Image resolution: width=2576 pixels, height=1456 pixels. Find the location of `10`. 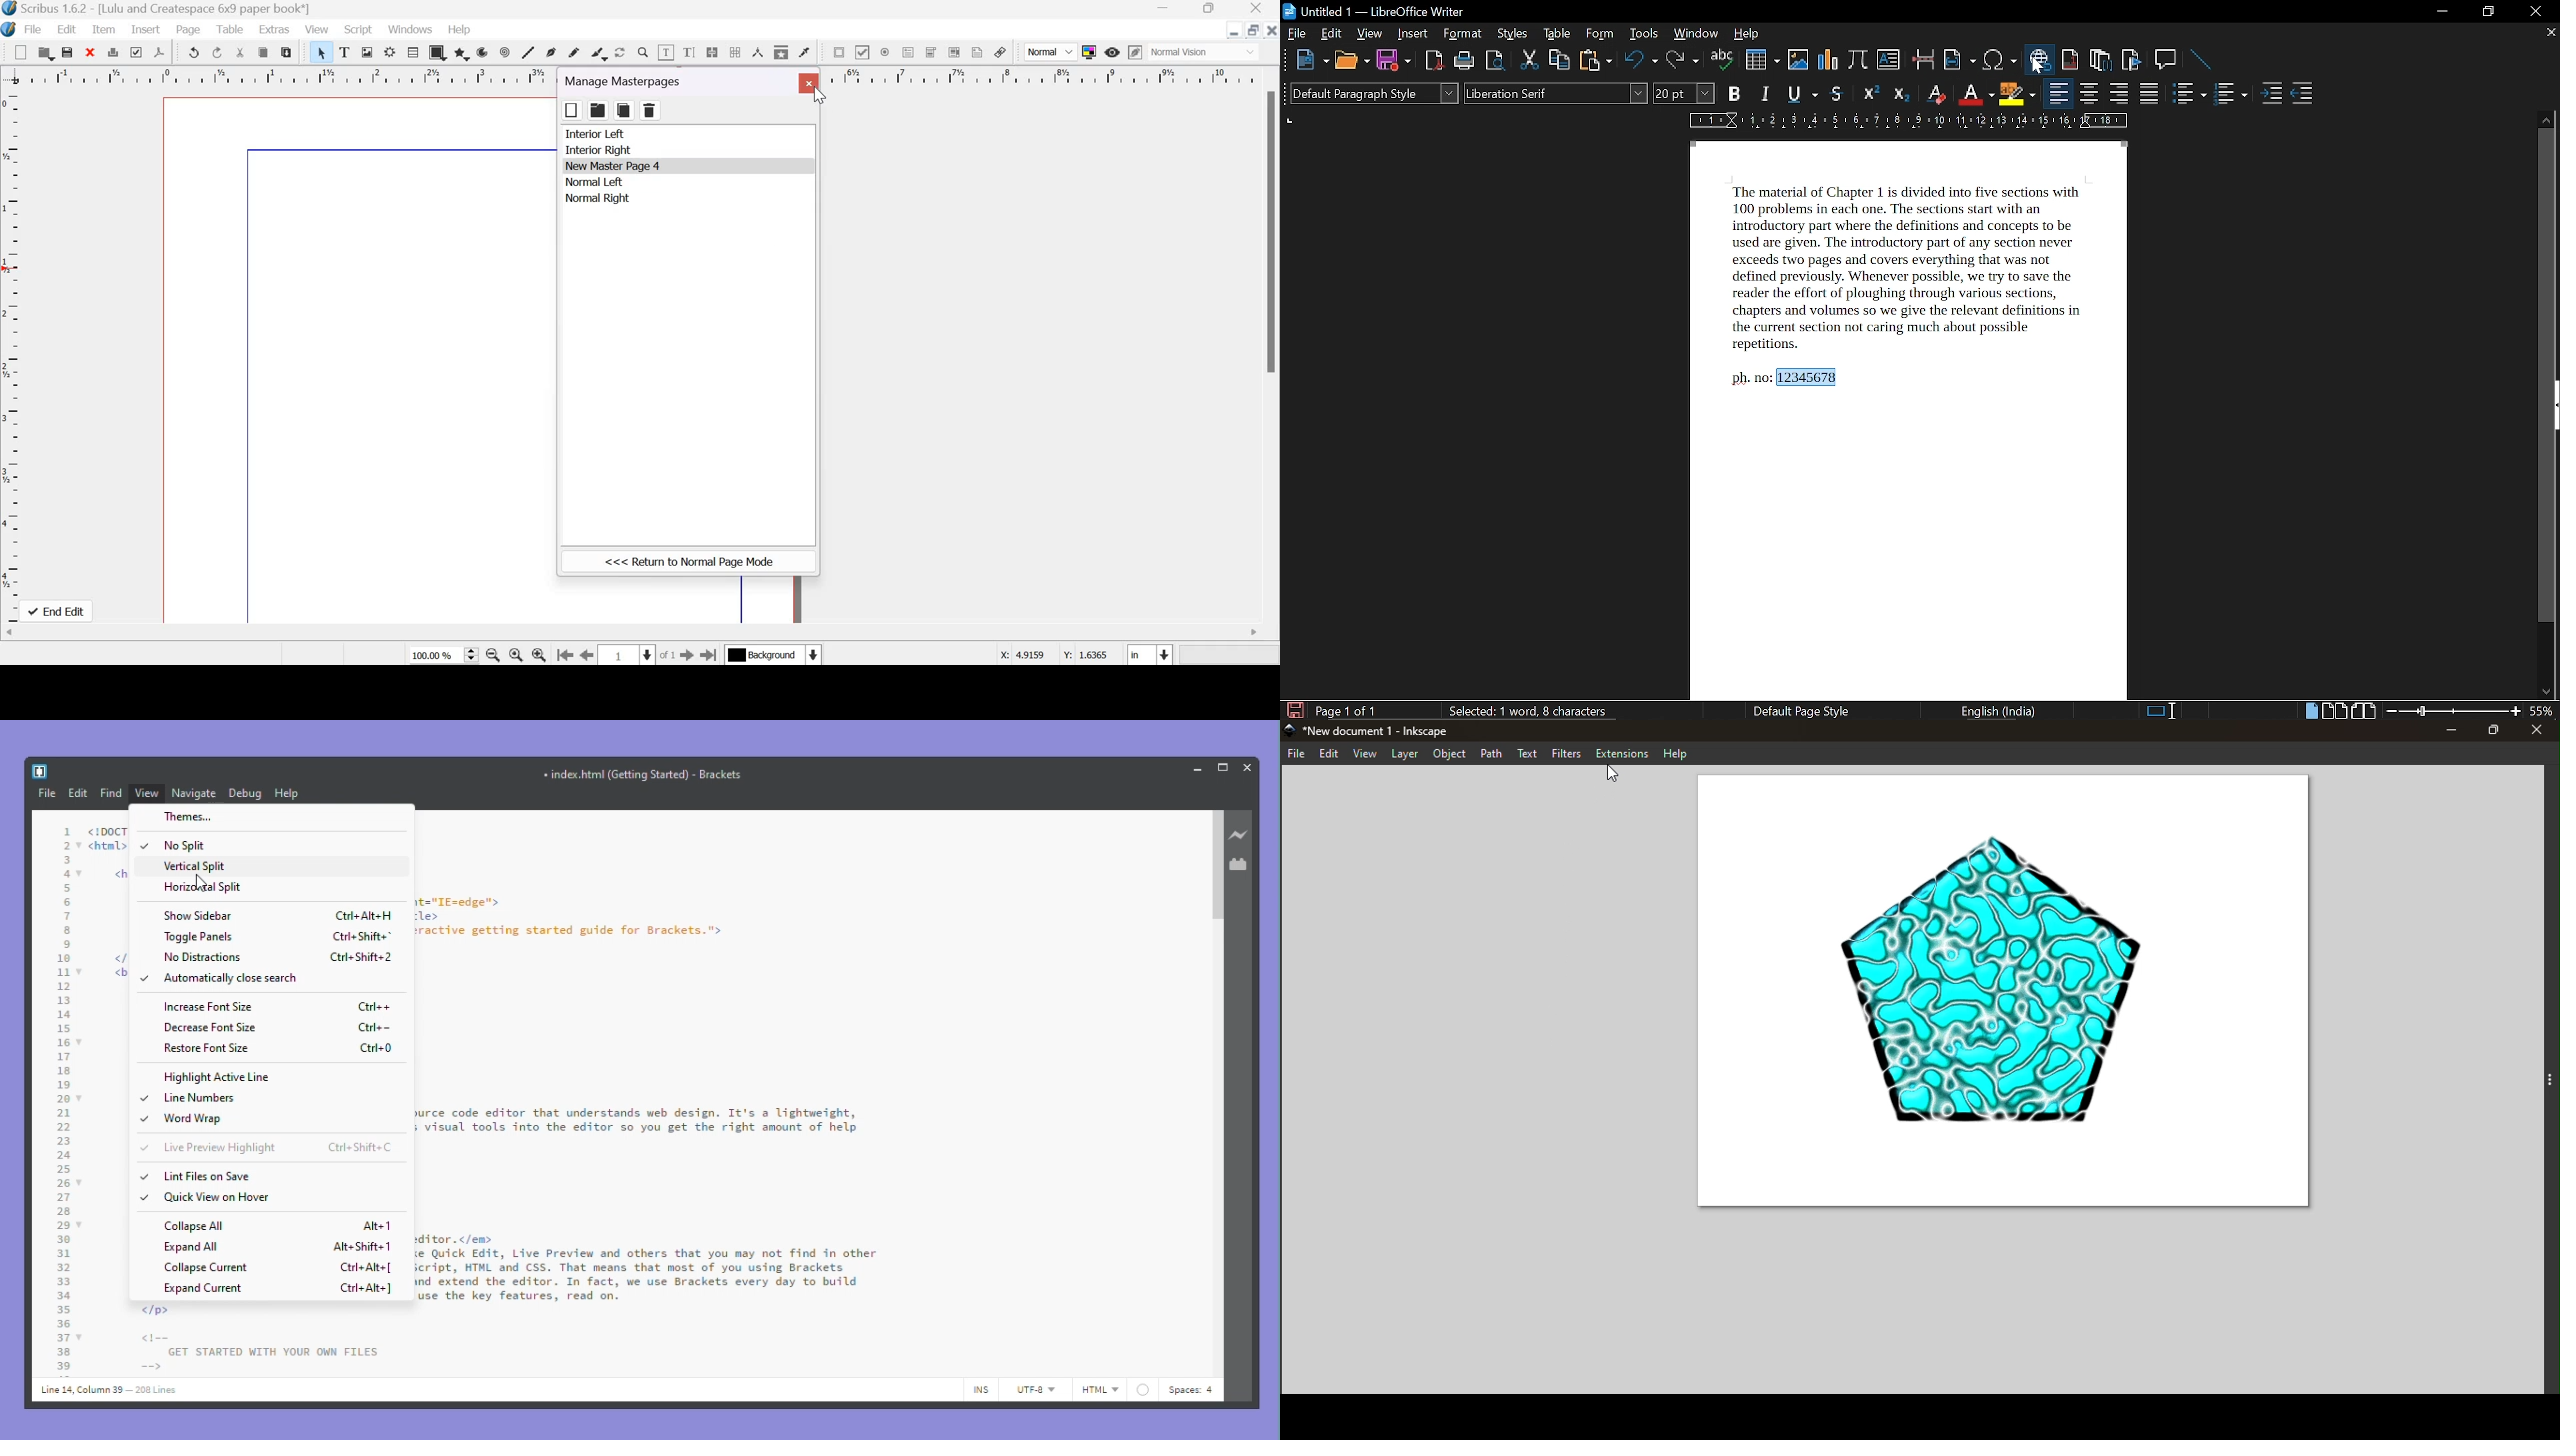

10 is located at coordinates (64, 959).